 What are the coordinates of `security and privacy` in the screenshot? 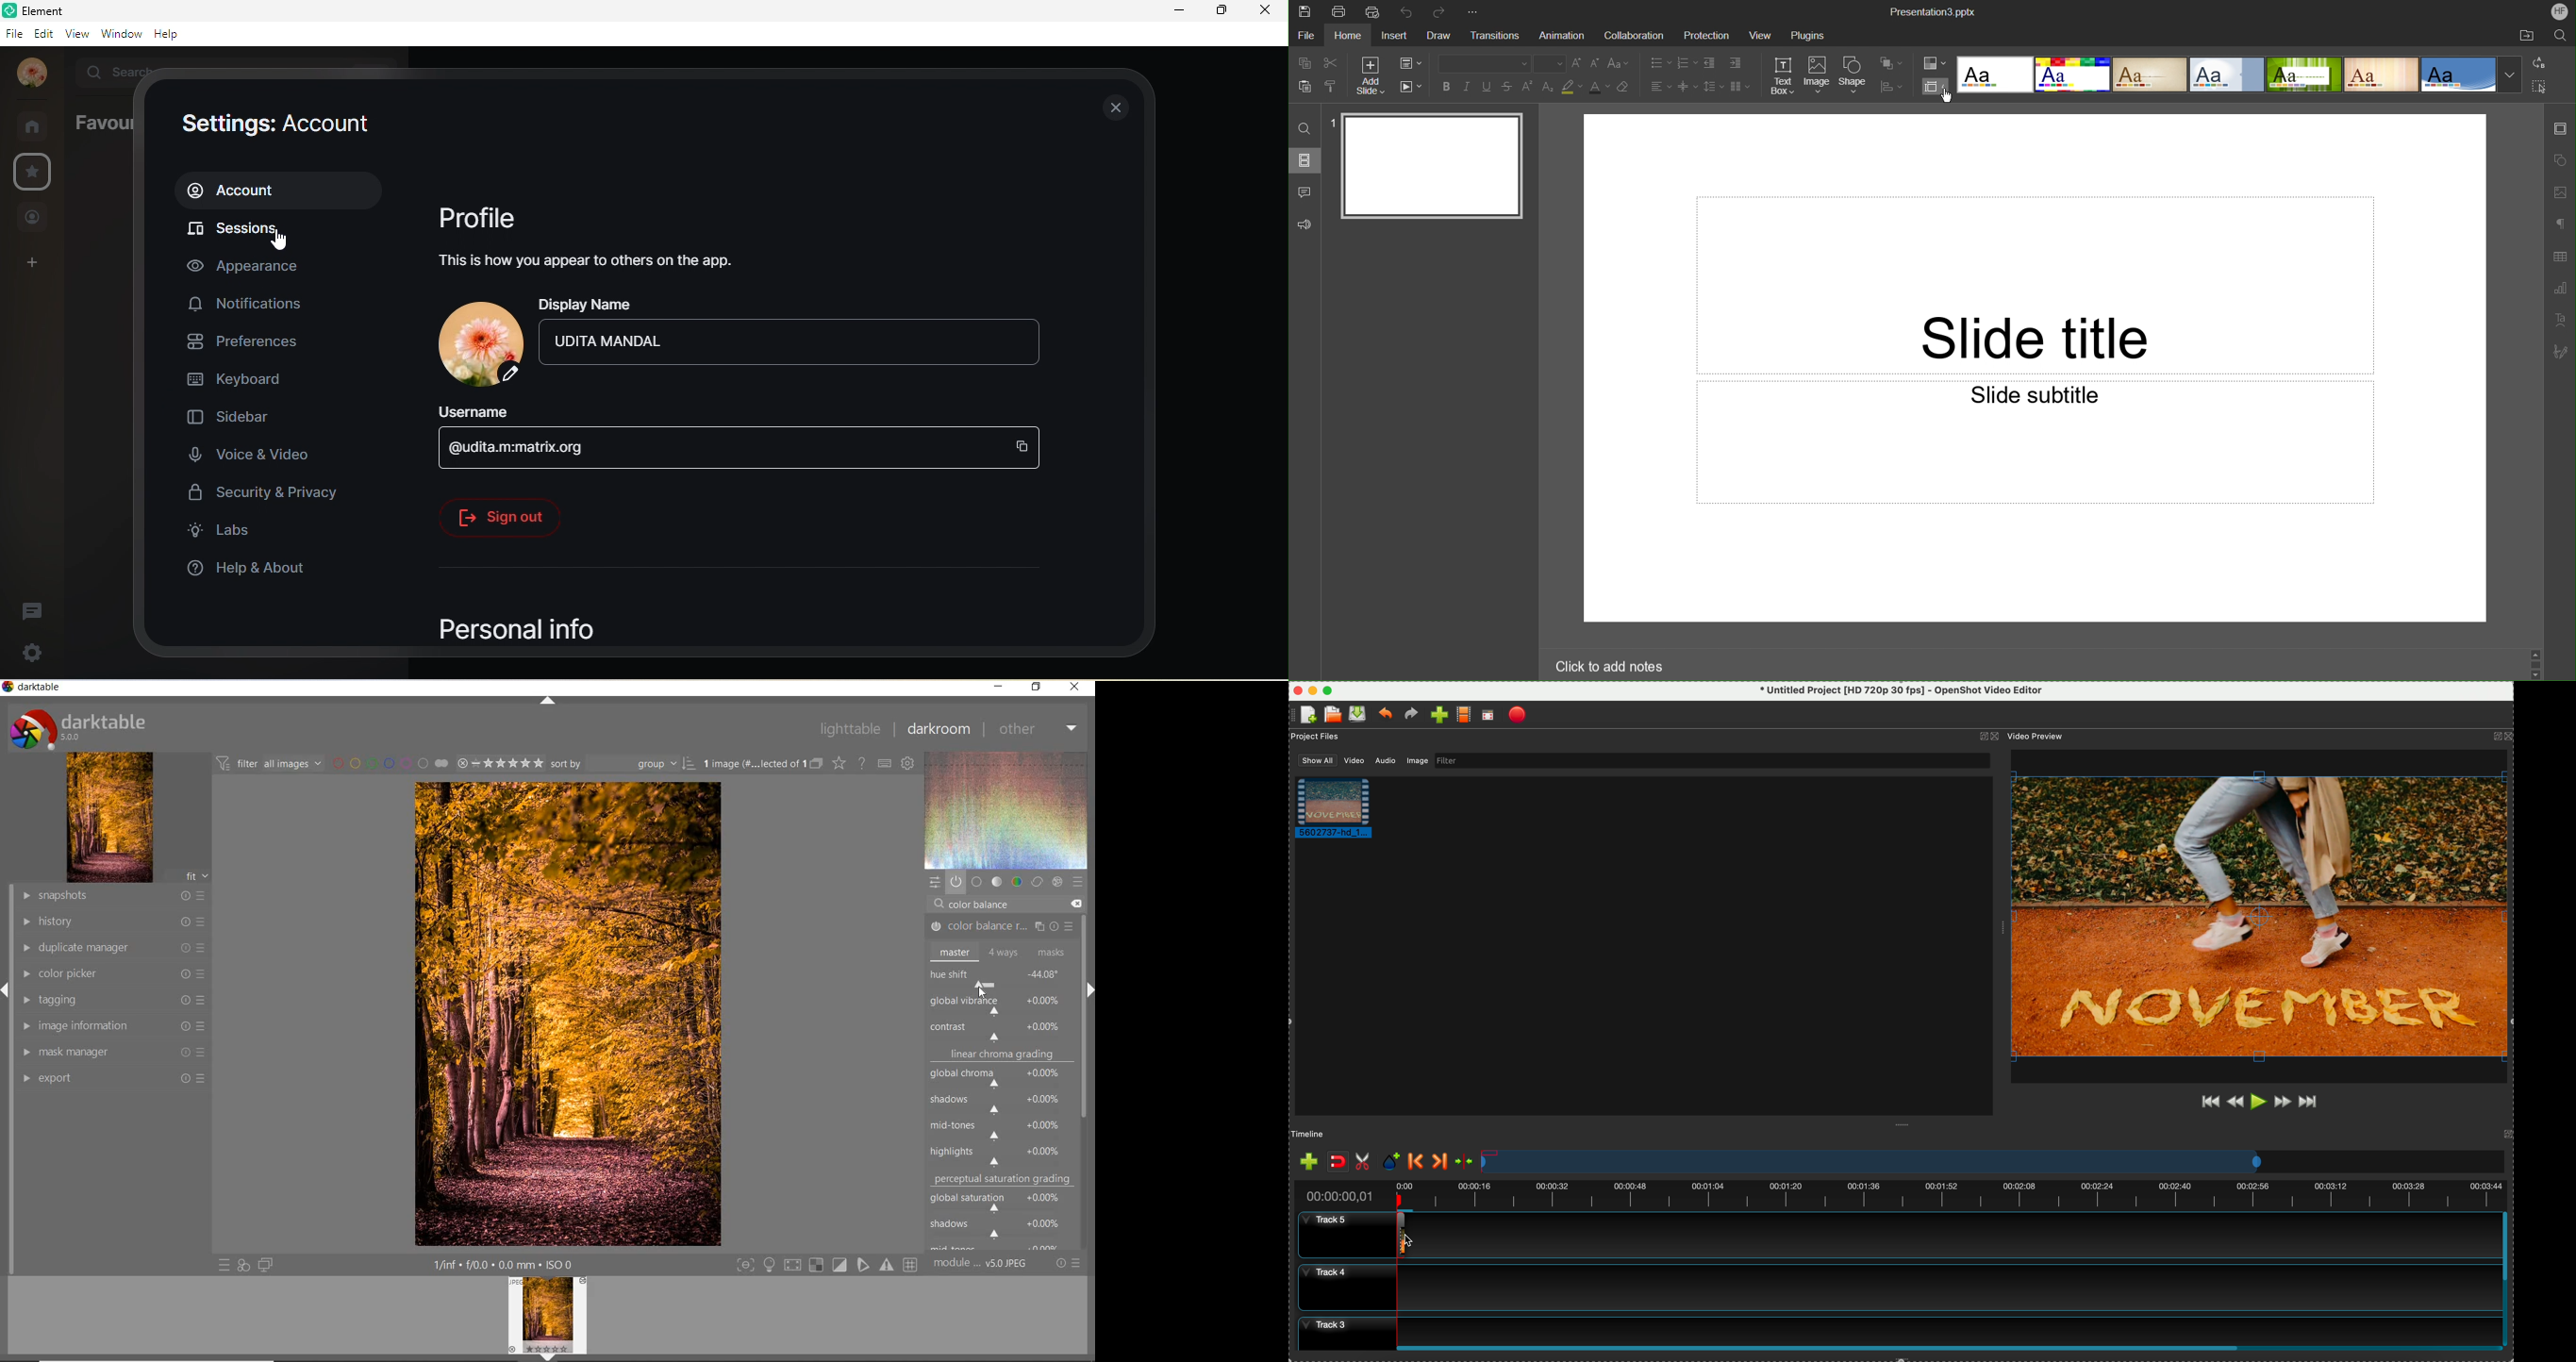 It's located at (274, 495).